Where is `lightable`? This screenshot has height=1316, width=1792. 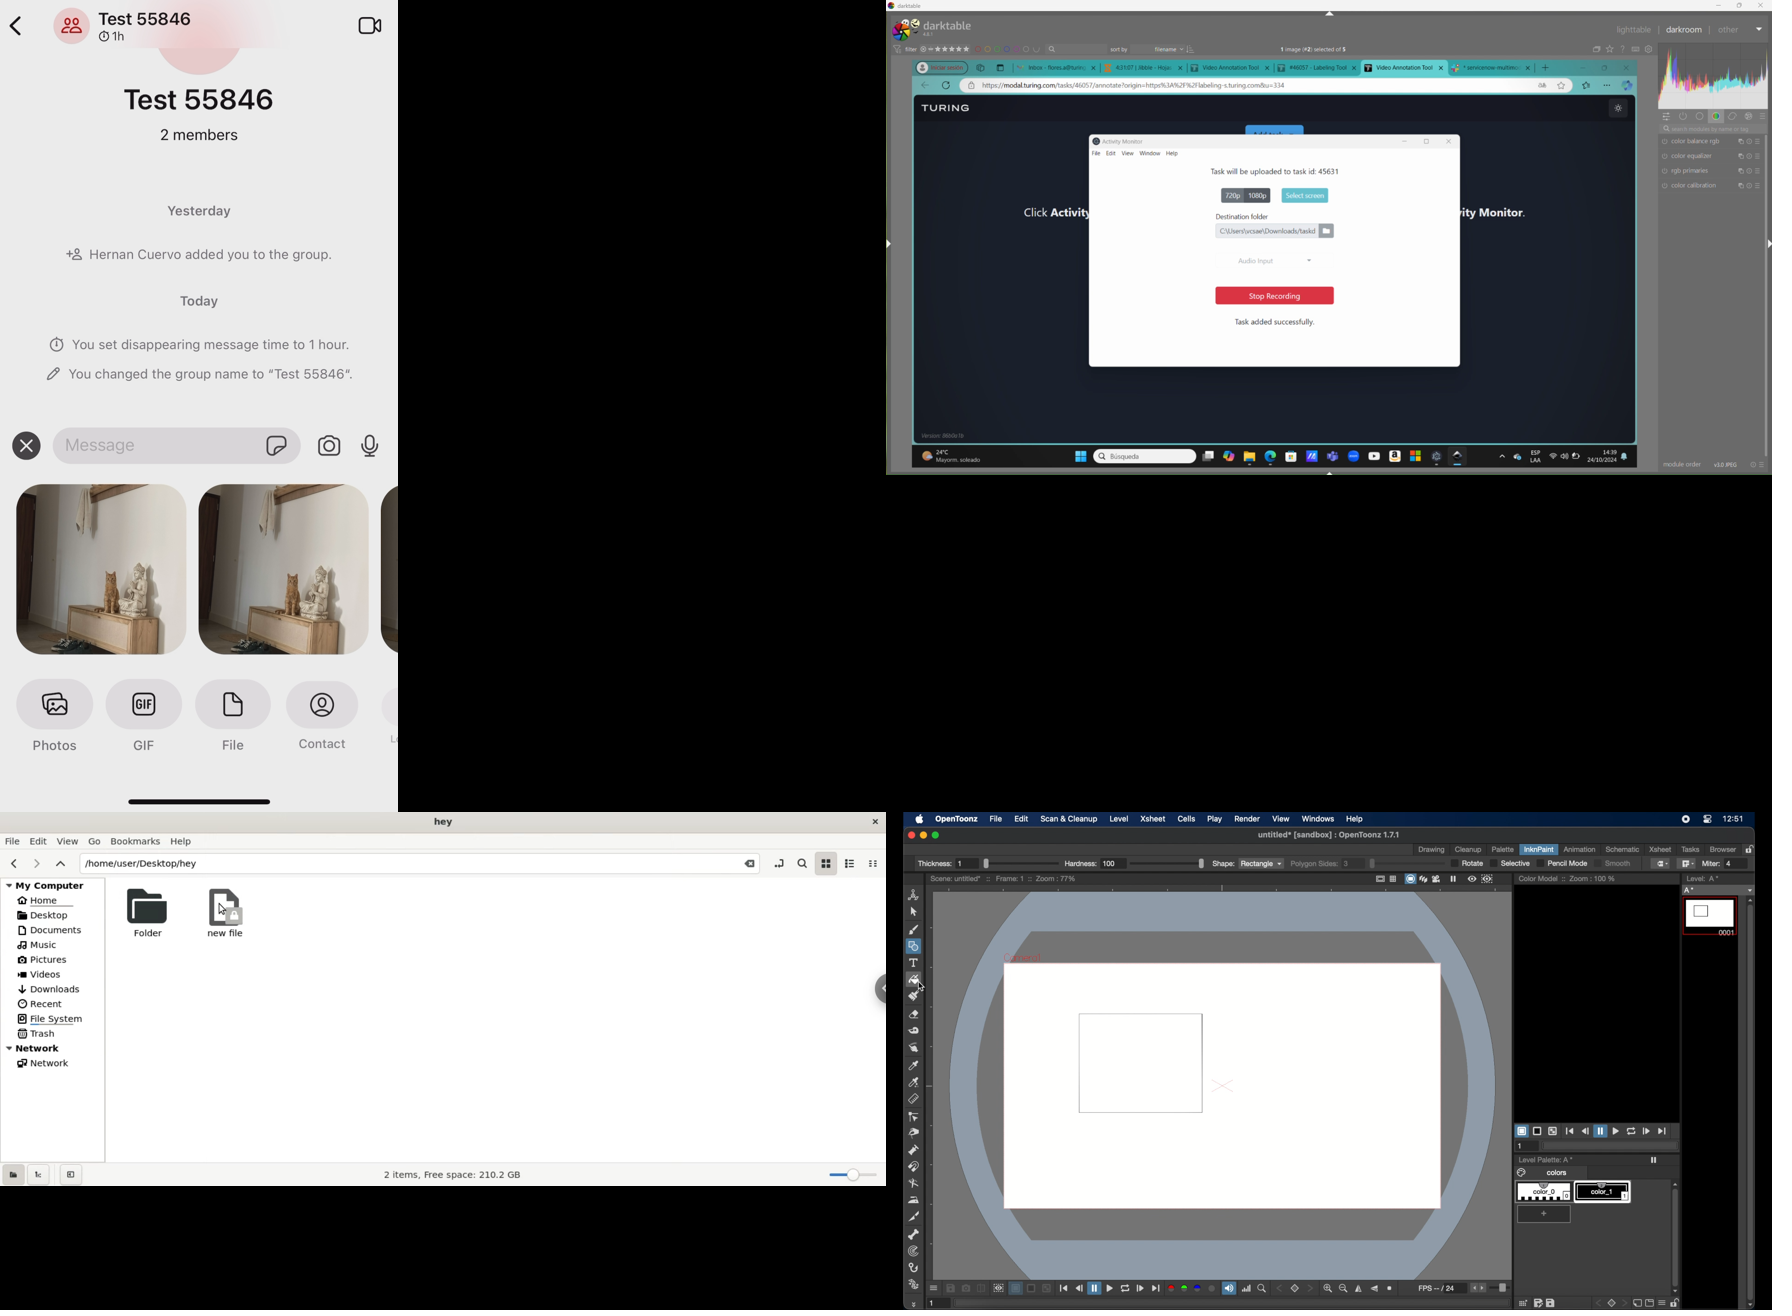 lightable is located at coordinates (1634, 30).